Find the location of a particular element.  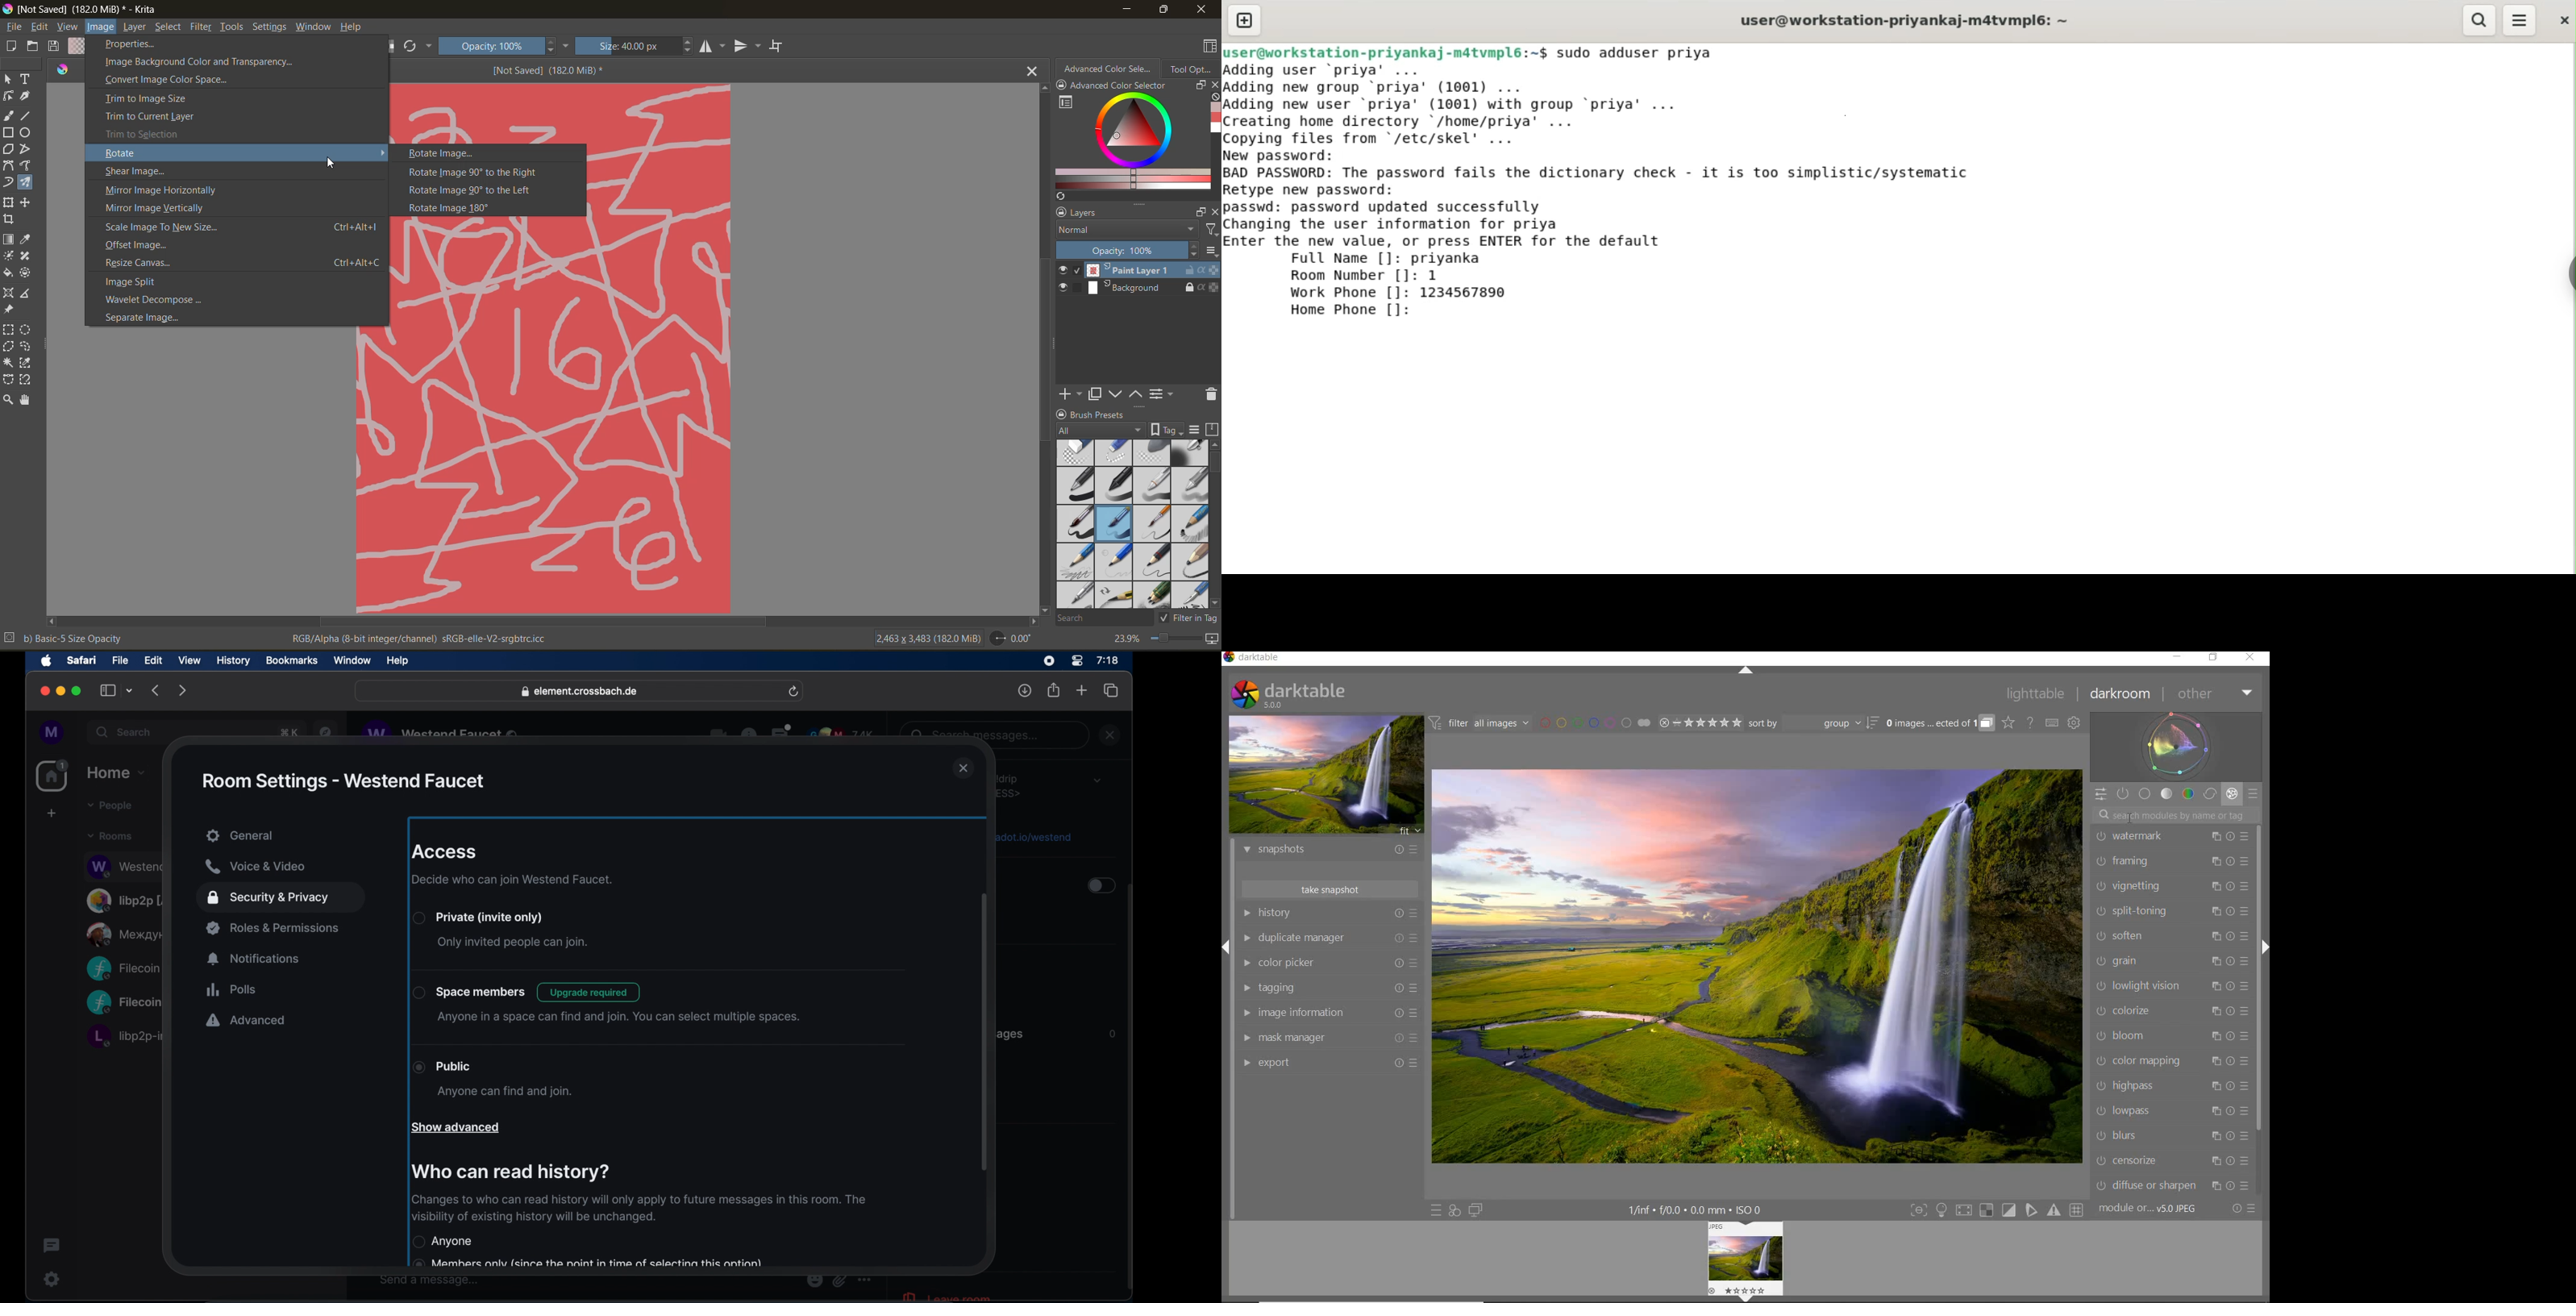

polls is located at coordinates (231, 989).